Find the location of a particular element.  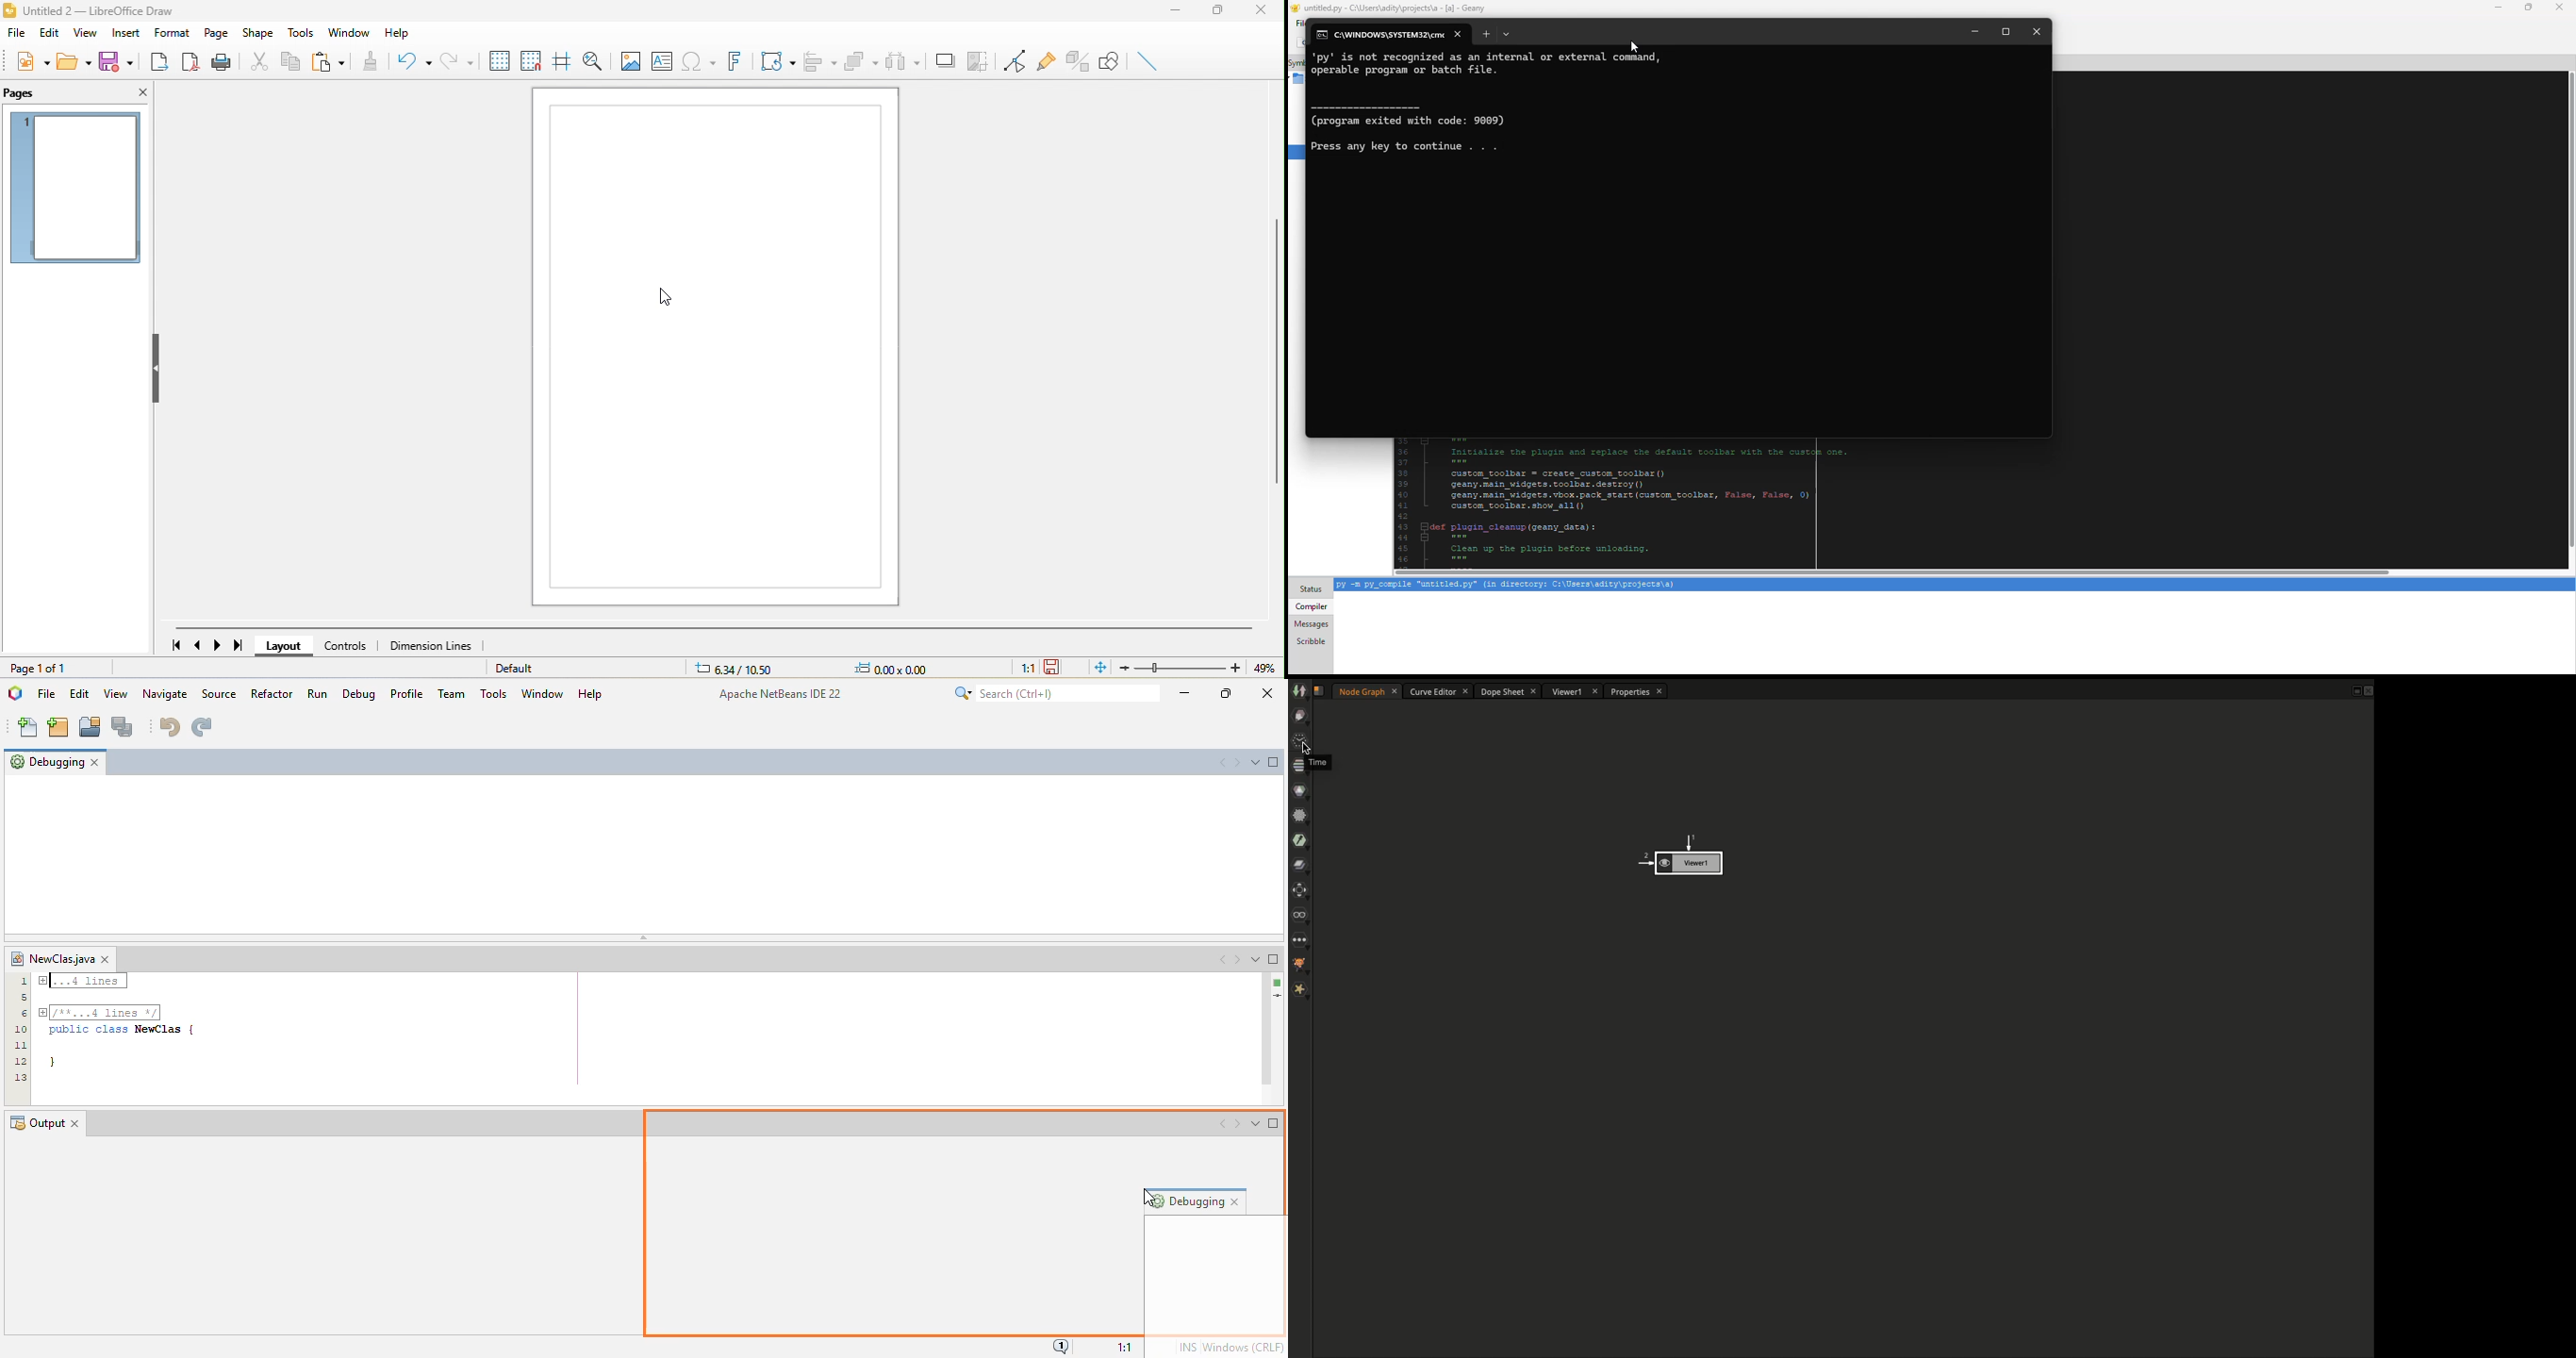

0.00x0.00 is located at coordinates (905, 668).